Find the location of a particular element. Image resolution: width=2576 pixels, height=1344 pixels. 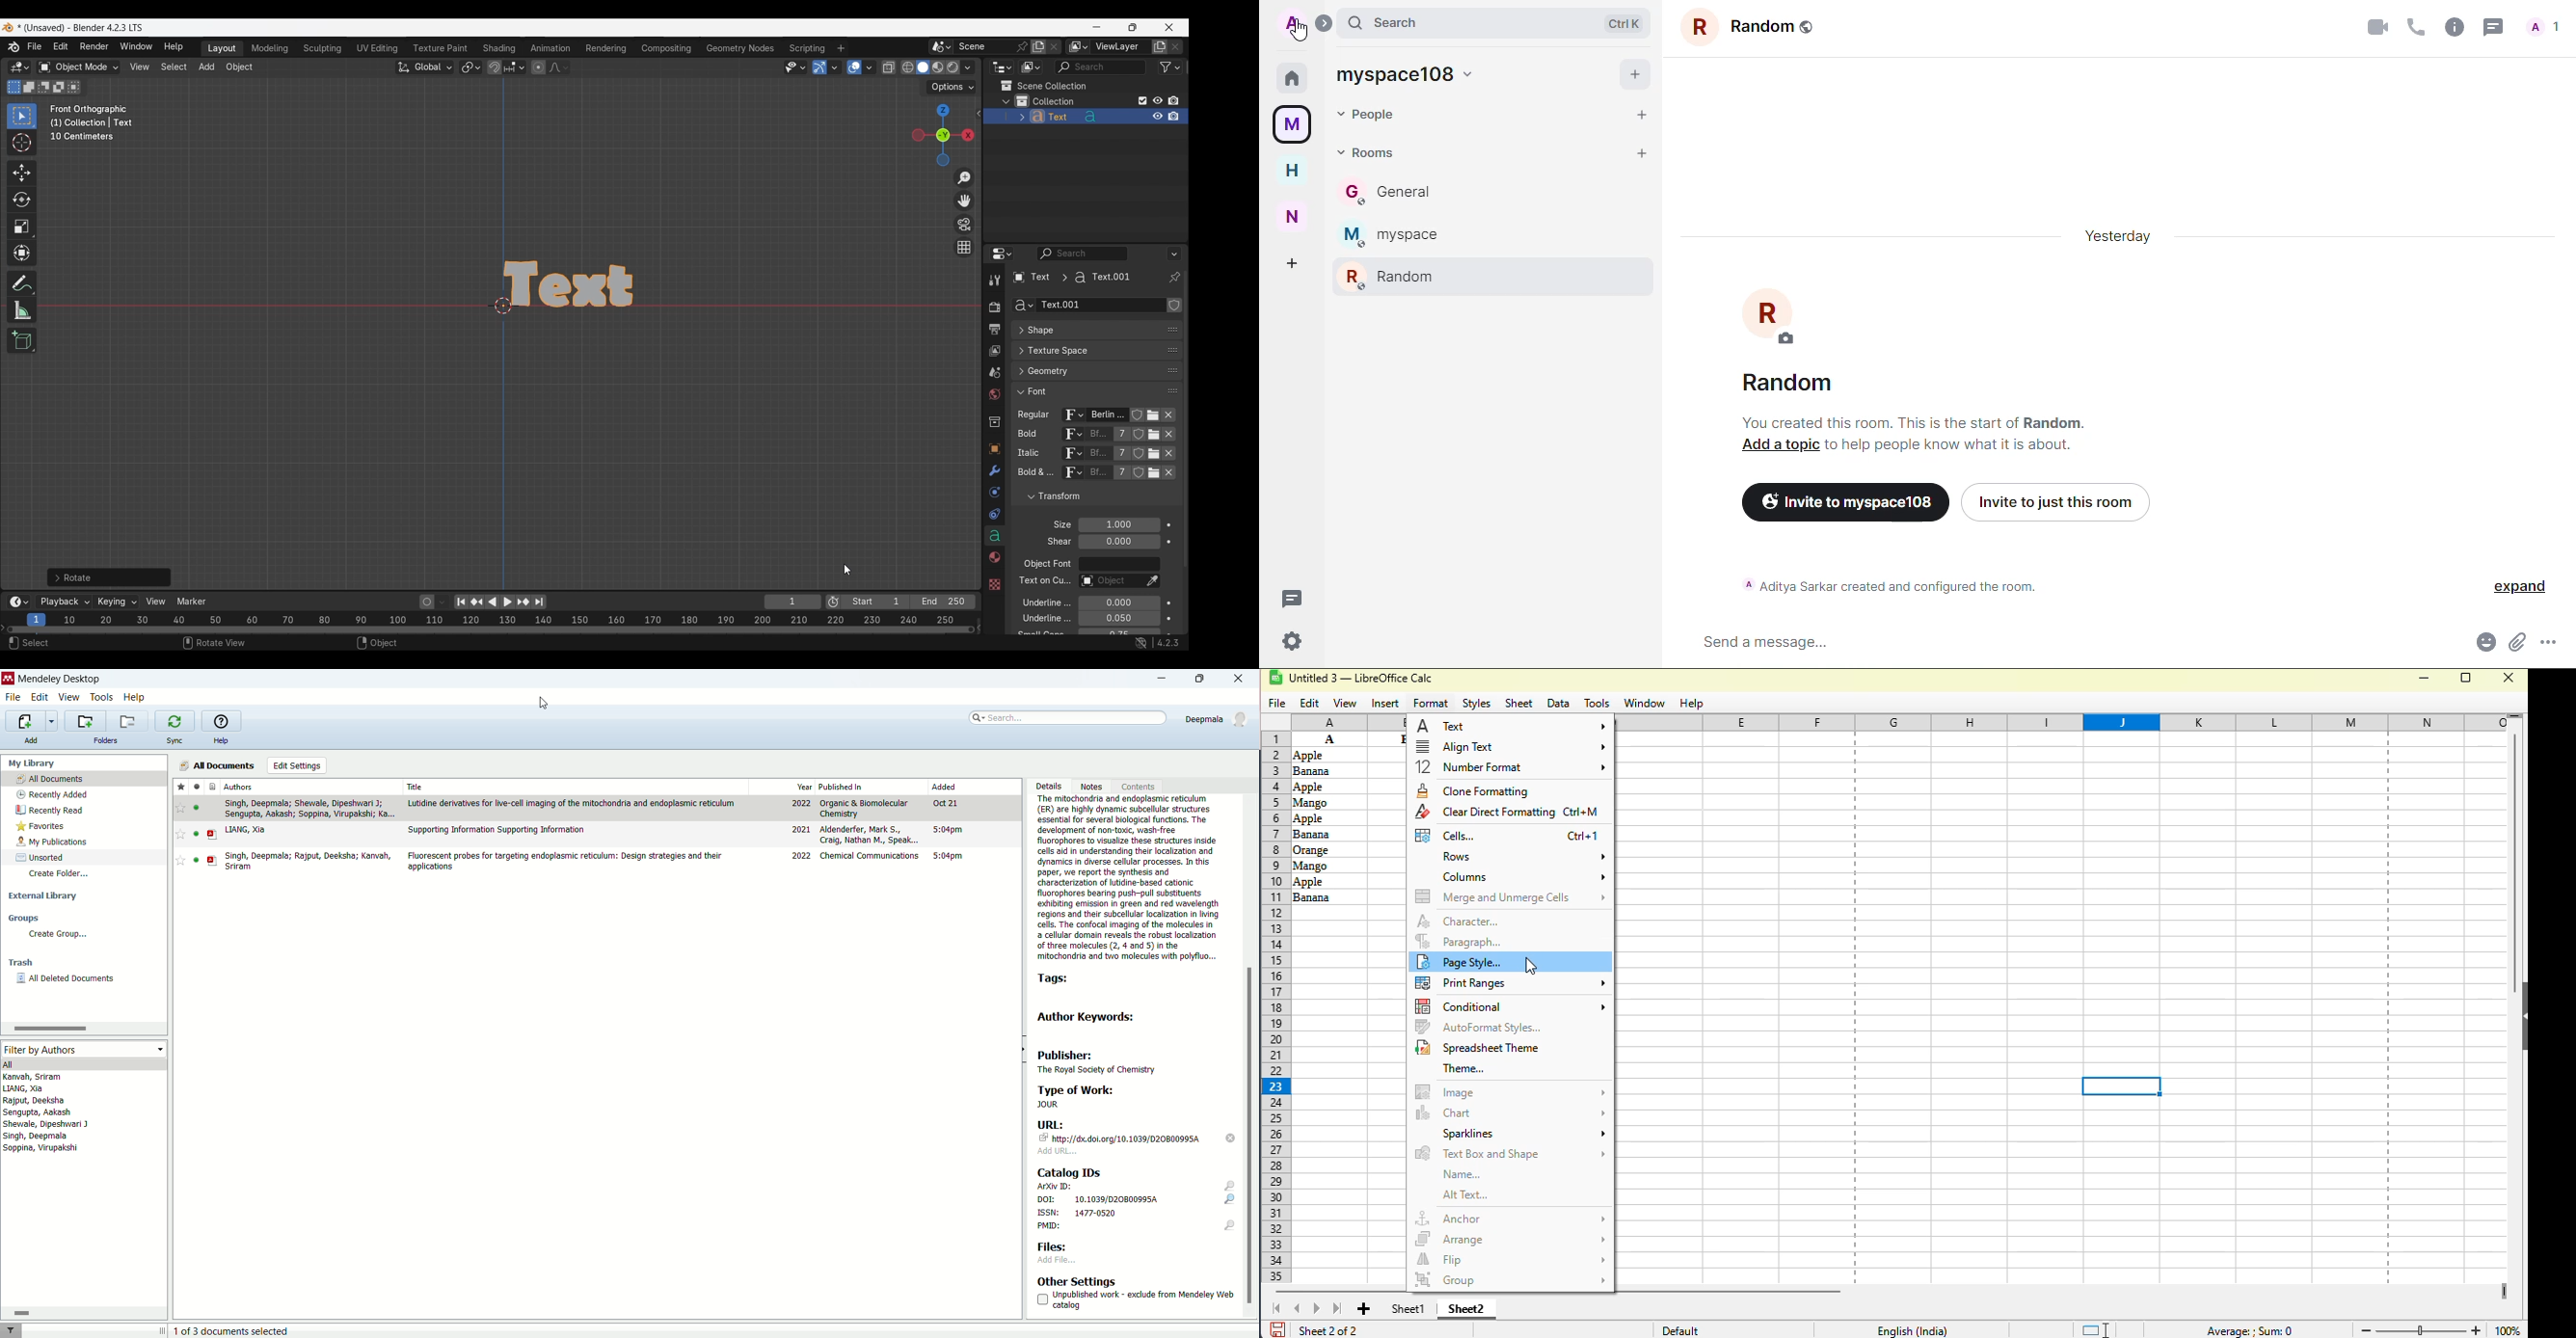

Unlink respective attribute is located at coordinates (1173, 416).